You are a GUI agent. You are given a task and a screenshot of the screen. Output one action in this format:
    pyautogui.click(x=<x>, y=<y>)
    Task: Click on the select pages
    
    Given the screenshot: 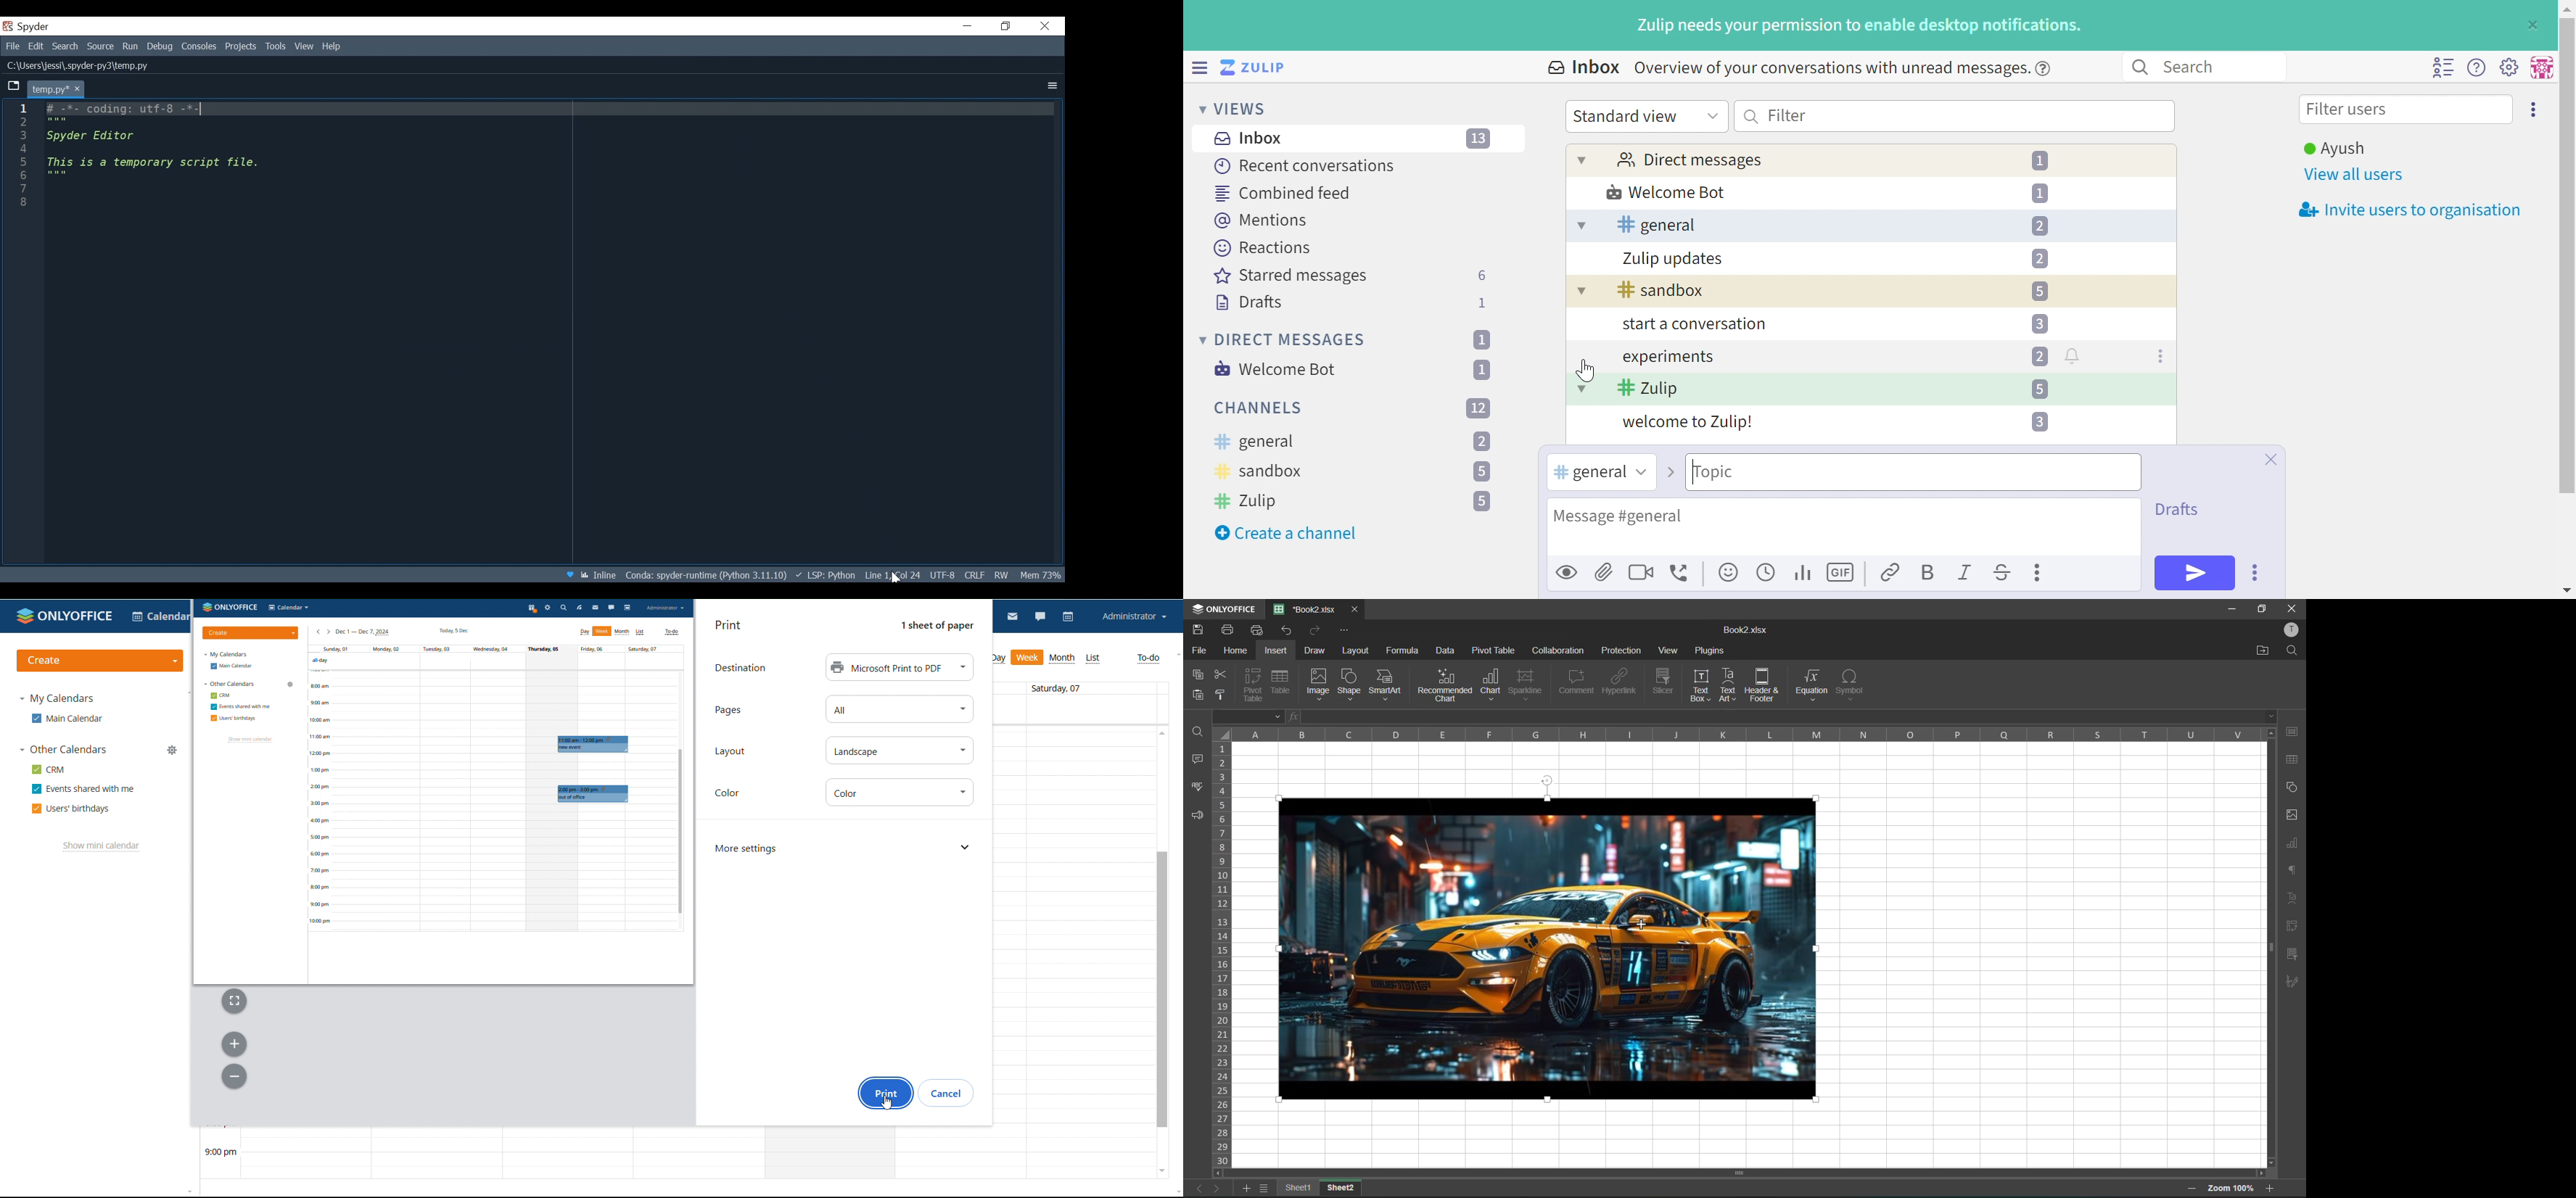 What is the action you would take?
    pyautogui.click(x=899, y=708)
    